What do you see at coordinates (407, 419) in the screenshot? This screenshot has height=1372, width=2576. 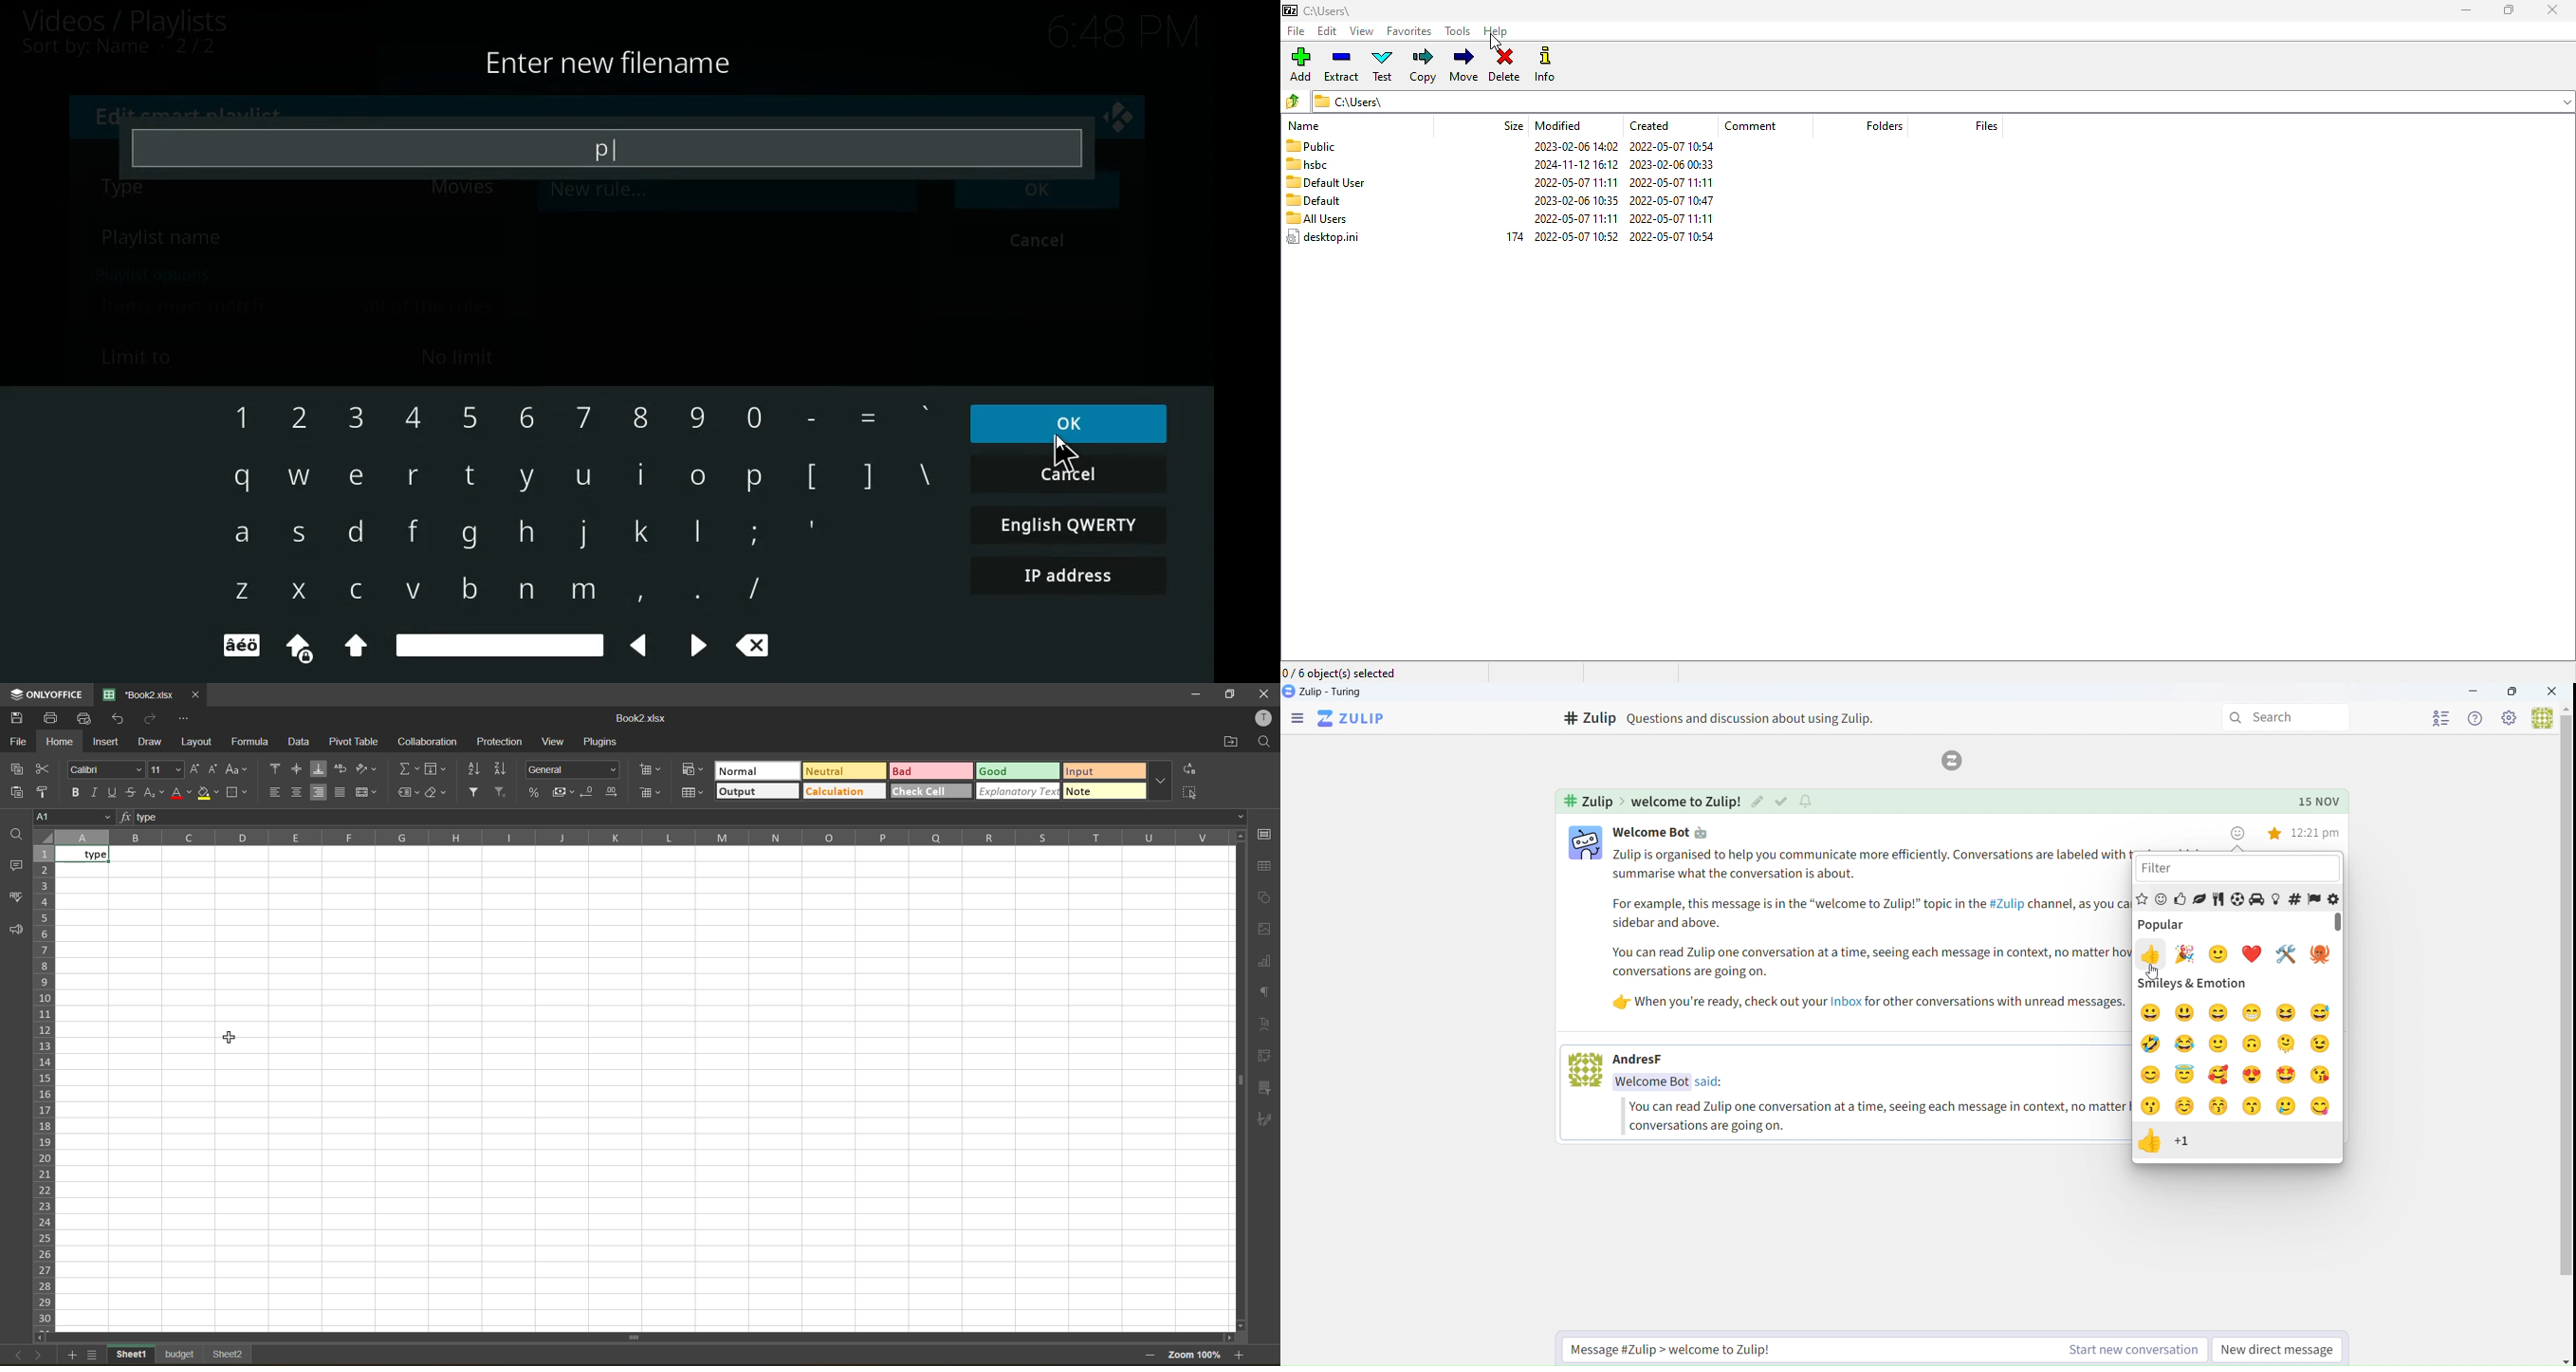 I see `4` at bounding box center [407, 419].